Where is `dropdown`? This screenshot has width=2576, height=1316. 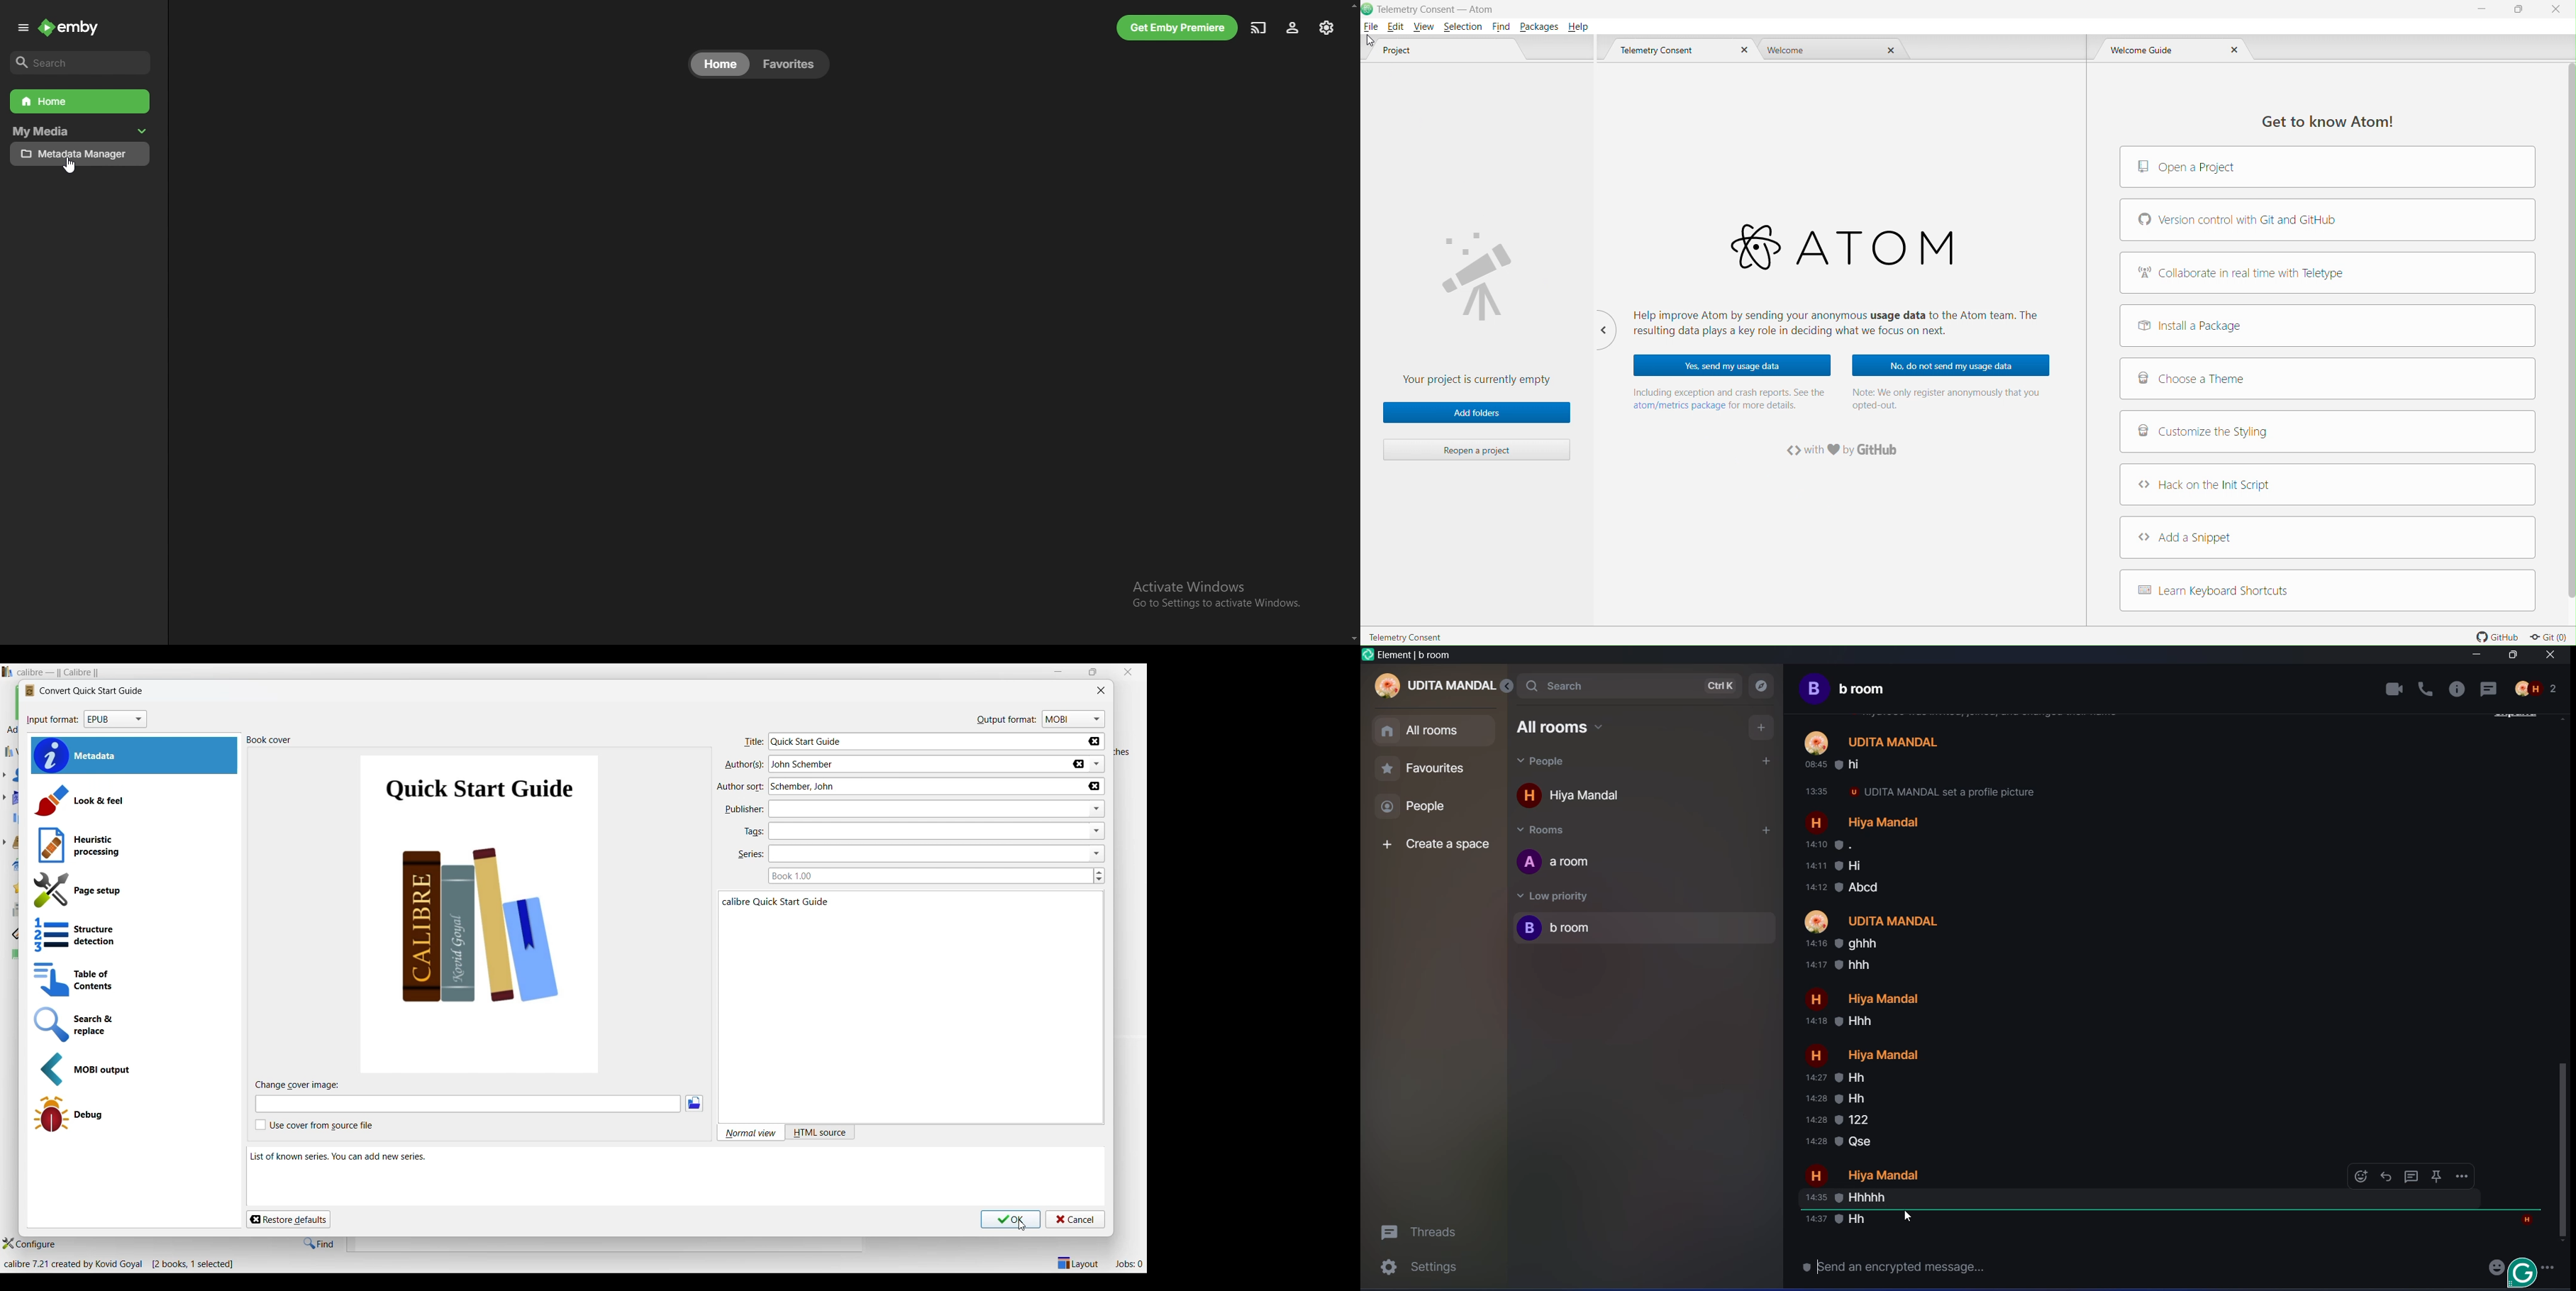 dropdown is located at coordinates (1098, 809).